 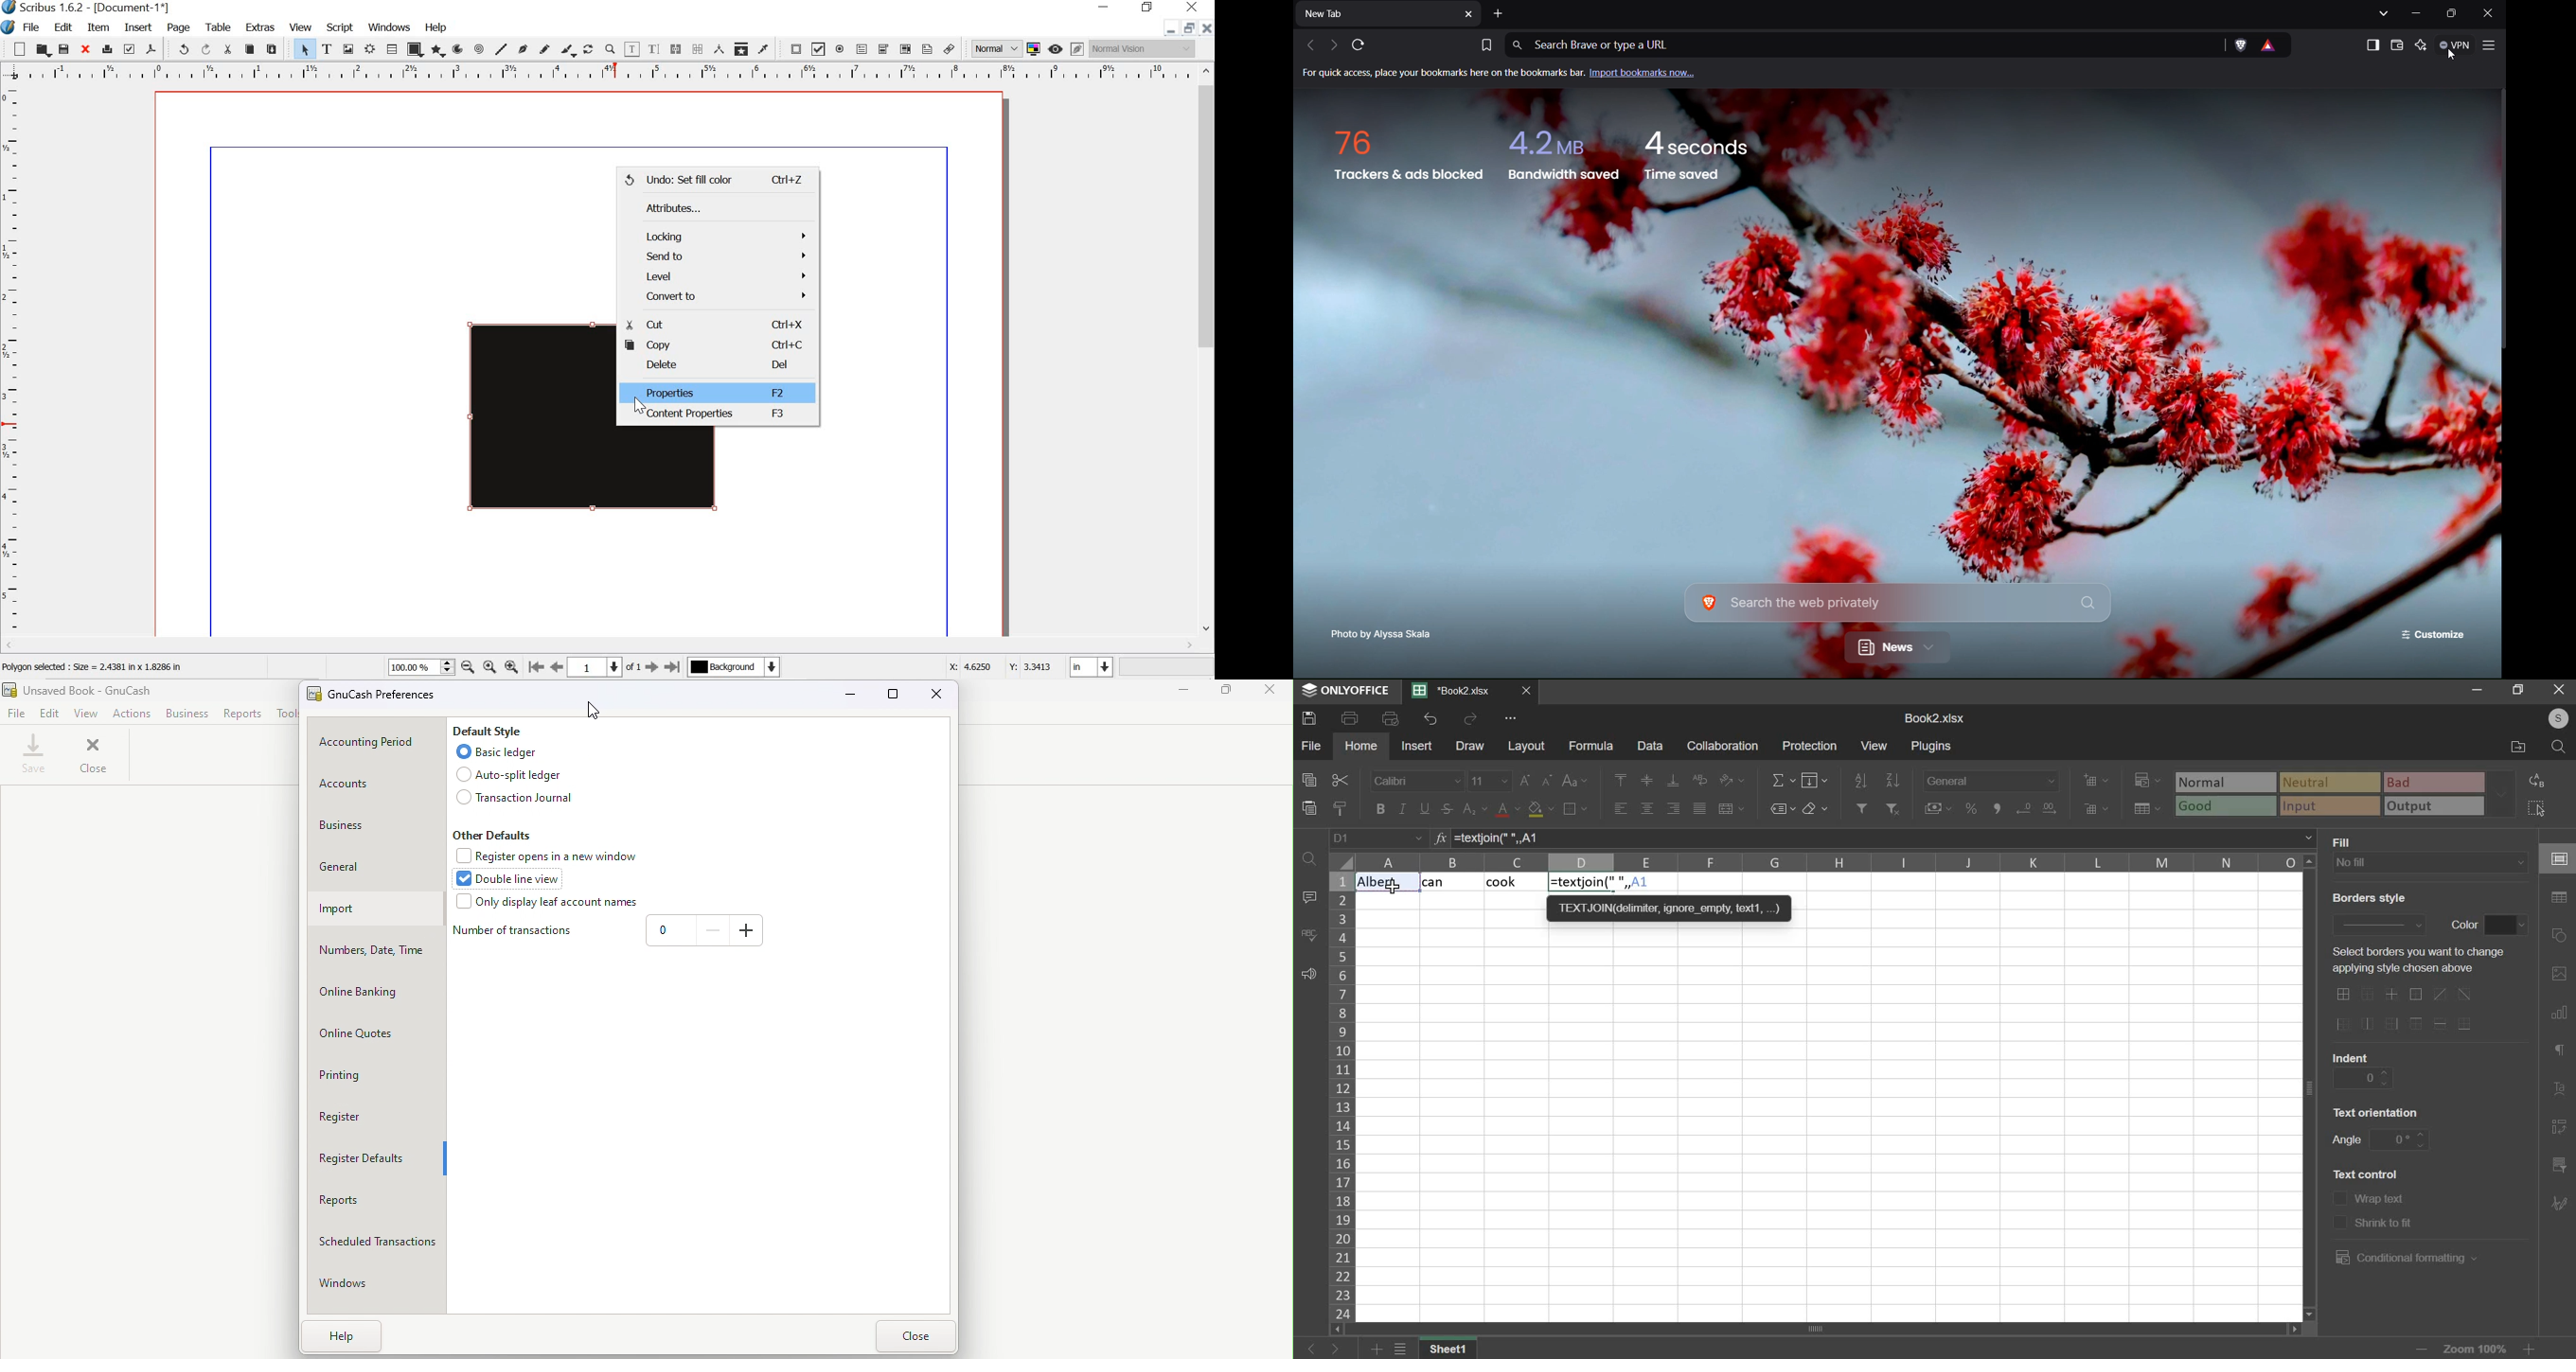 I want to click on close, so click(x=1530, y=692).